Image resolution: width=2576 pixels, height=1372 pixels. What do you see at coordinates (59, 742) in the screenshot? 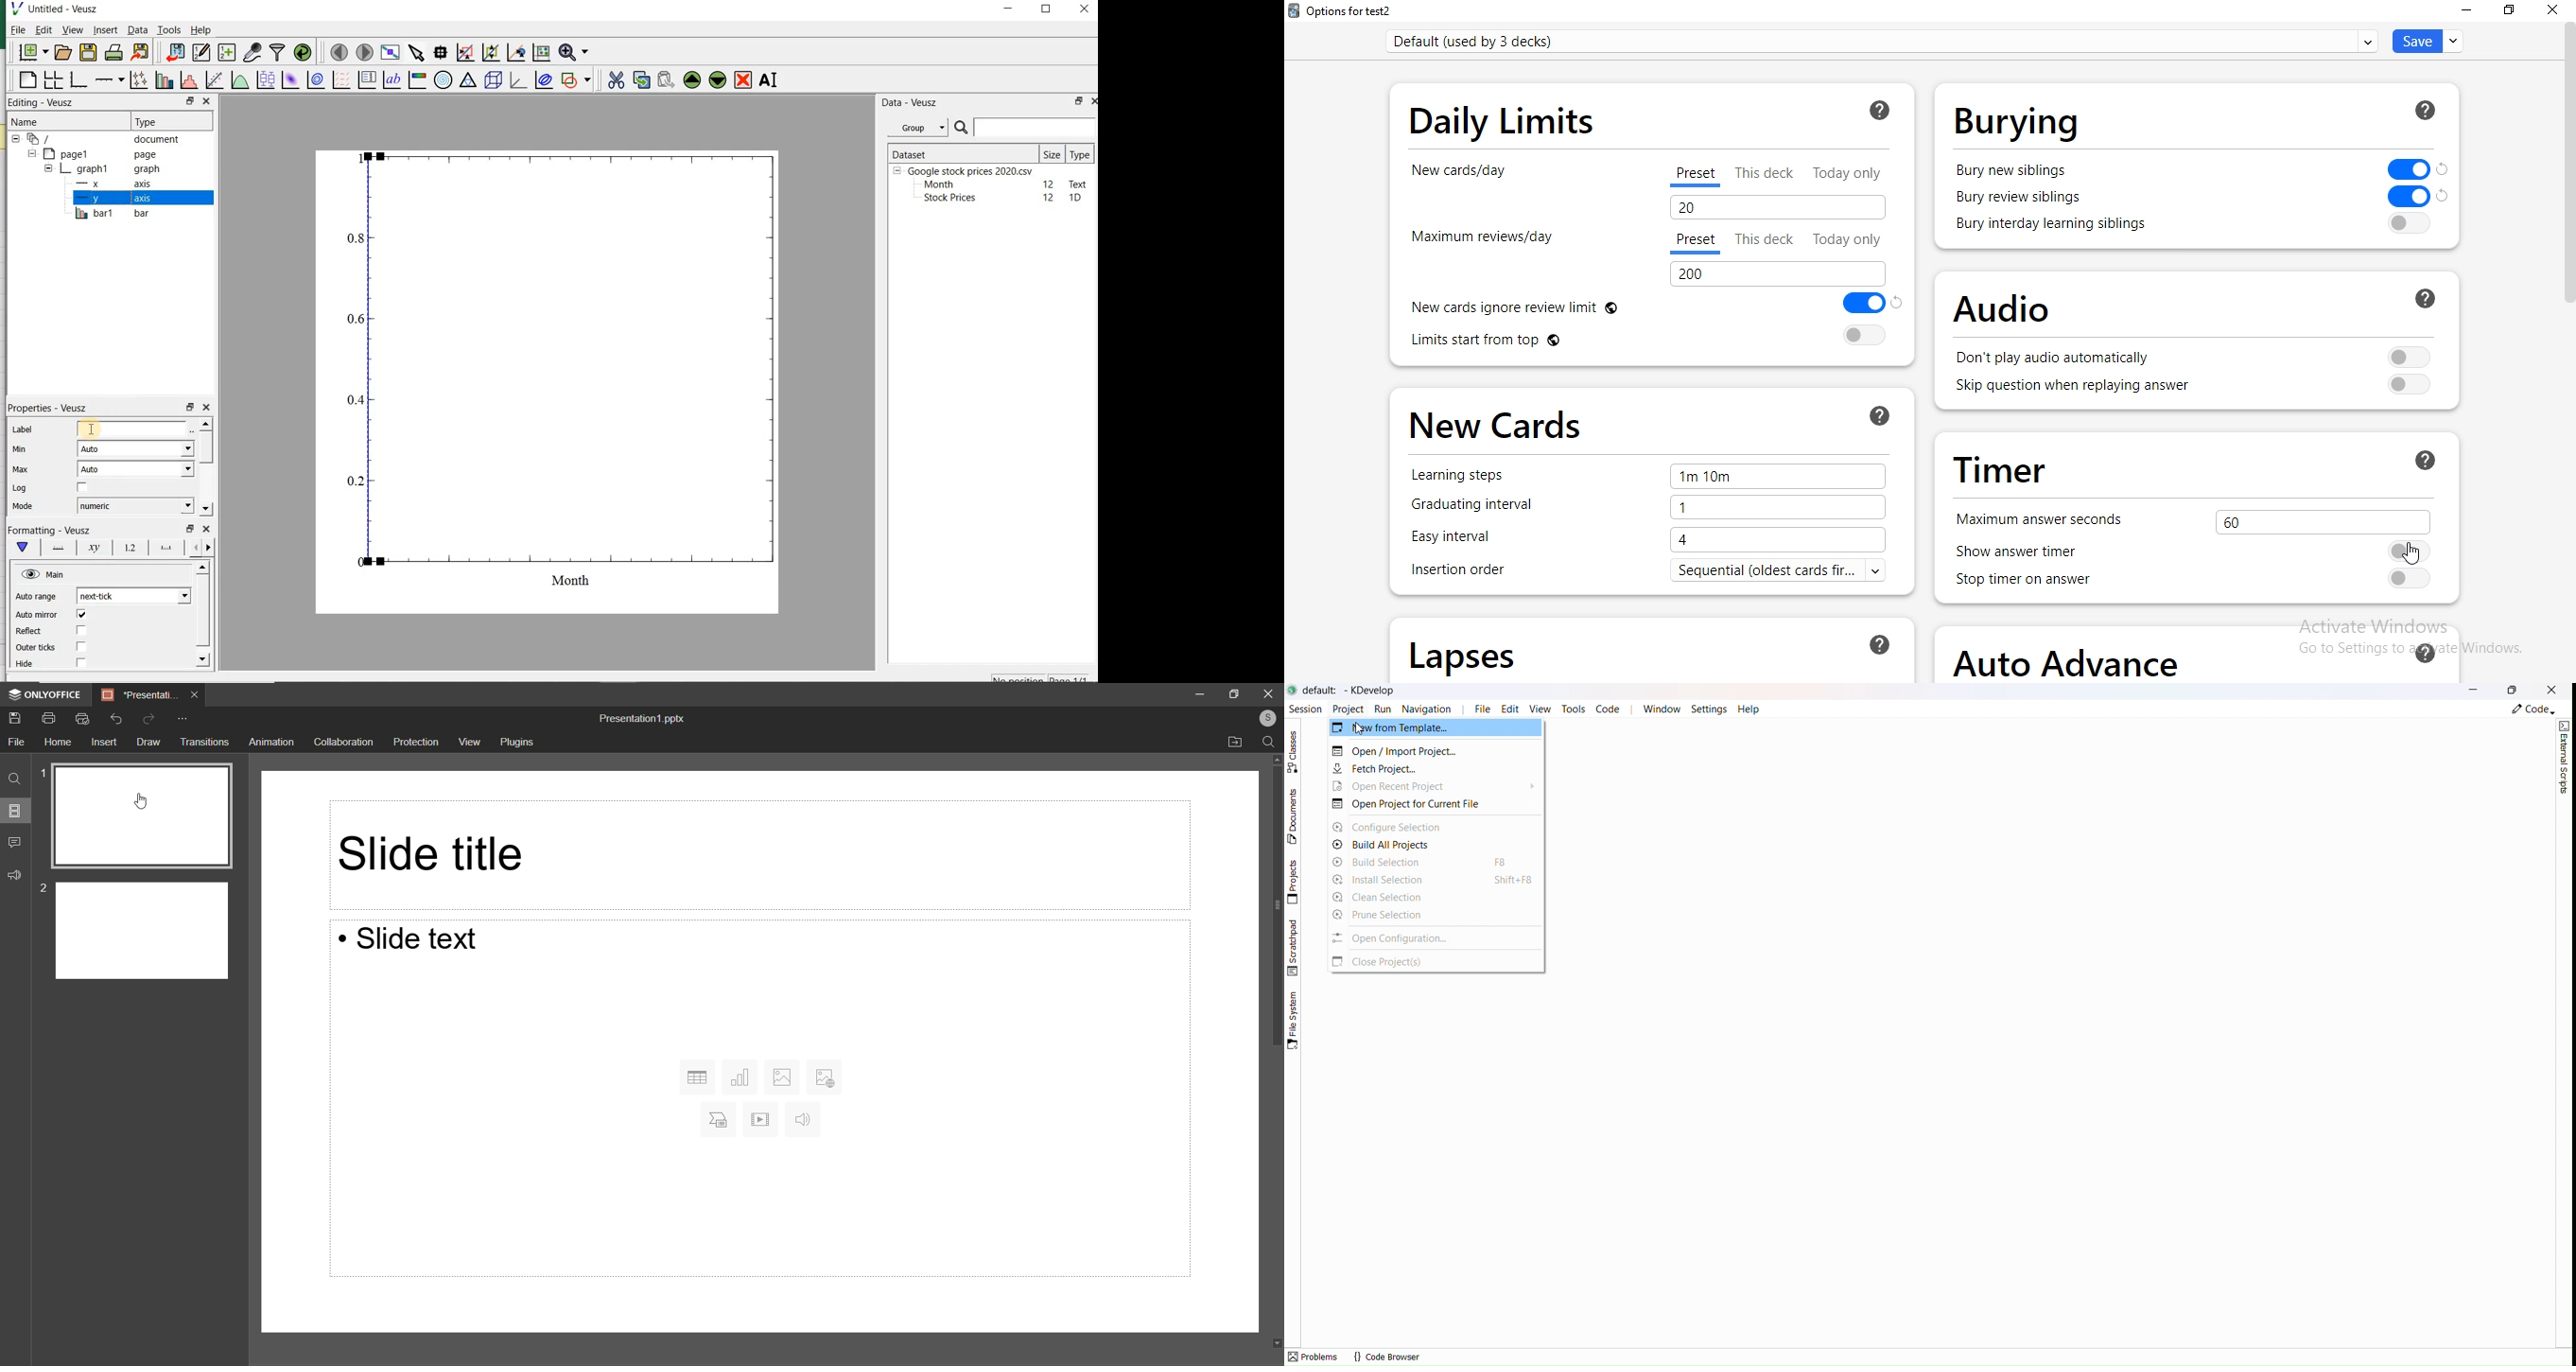
I see `Home` at bounding box center [59, 742].